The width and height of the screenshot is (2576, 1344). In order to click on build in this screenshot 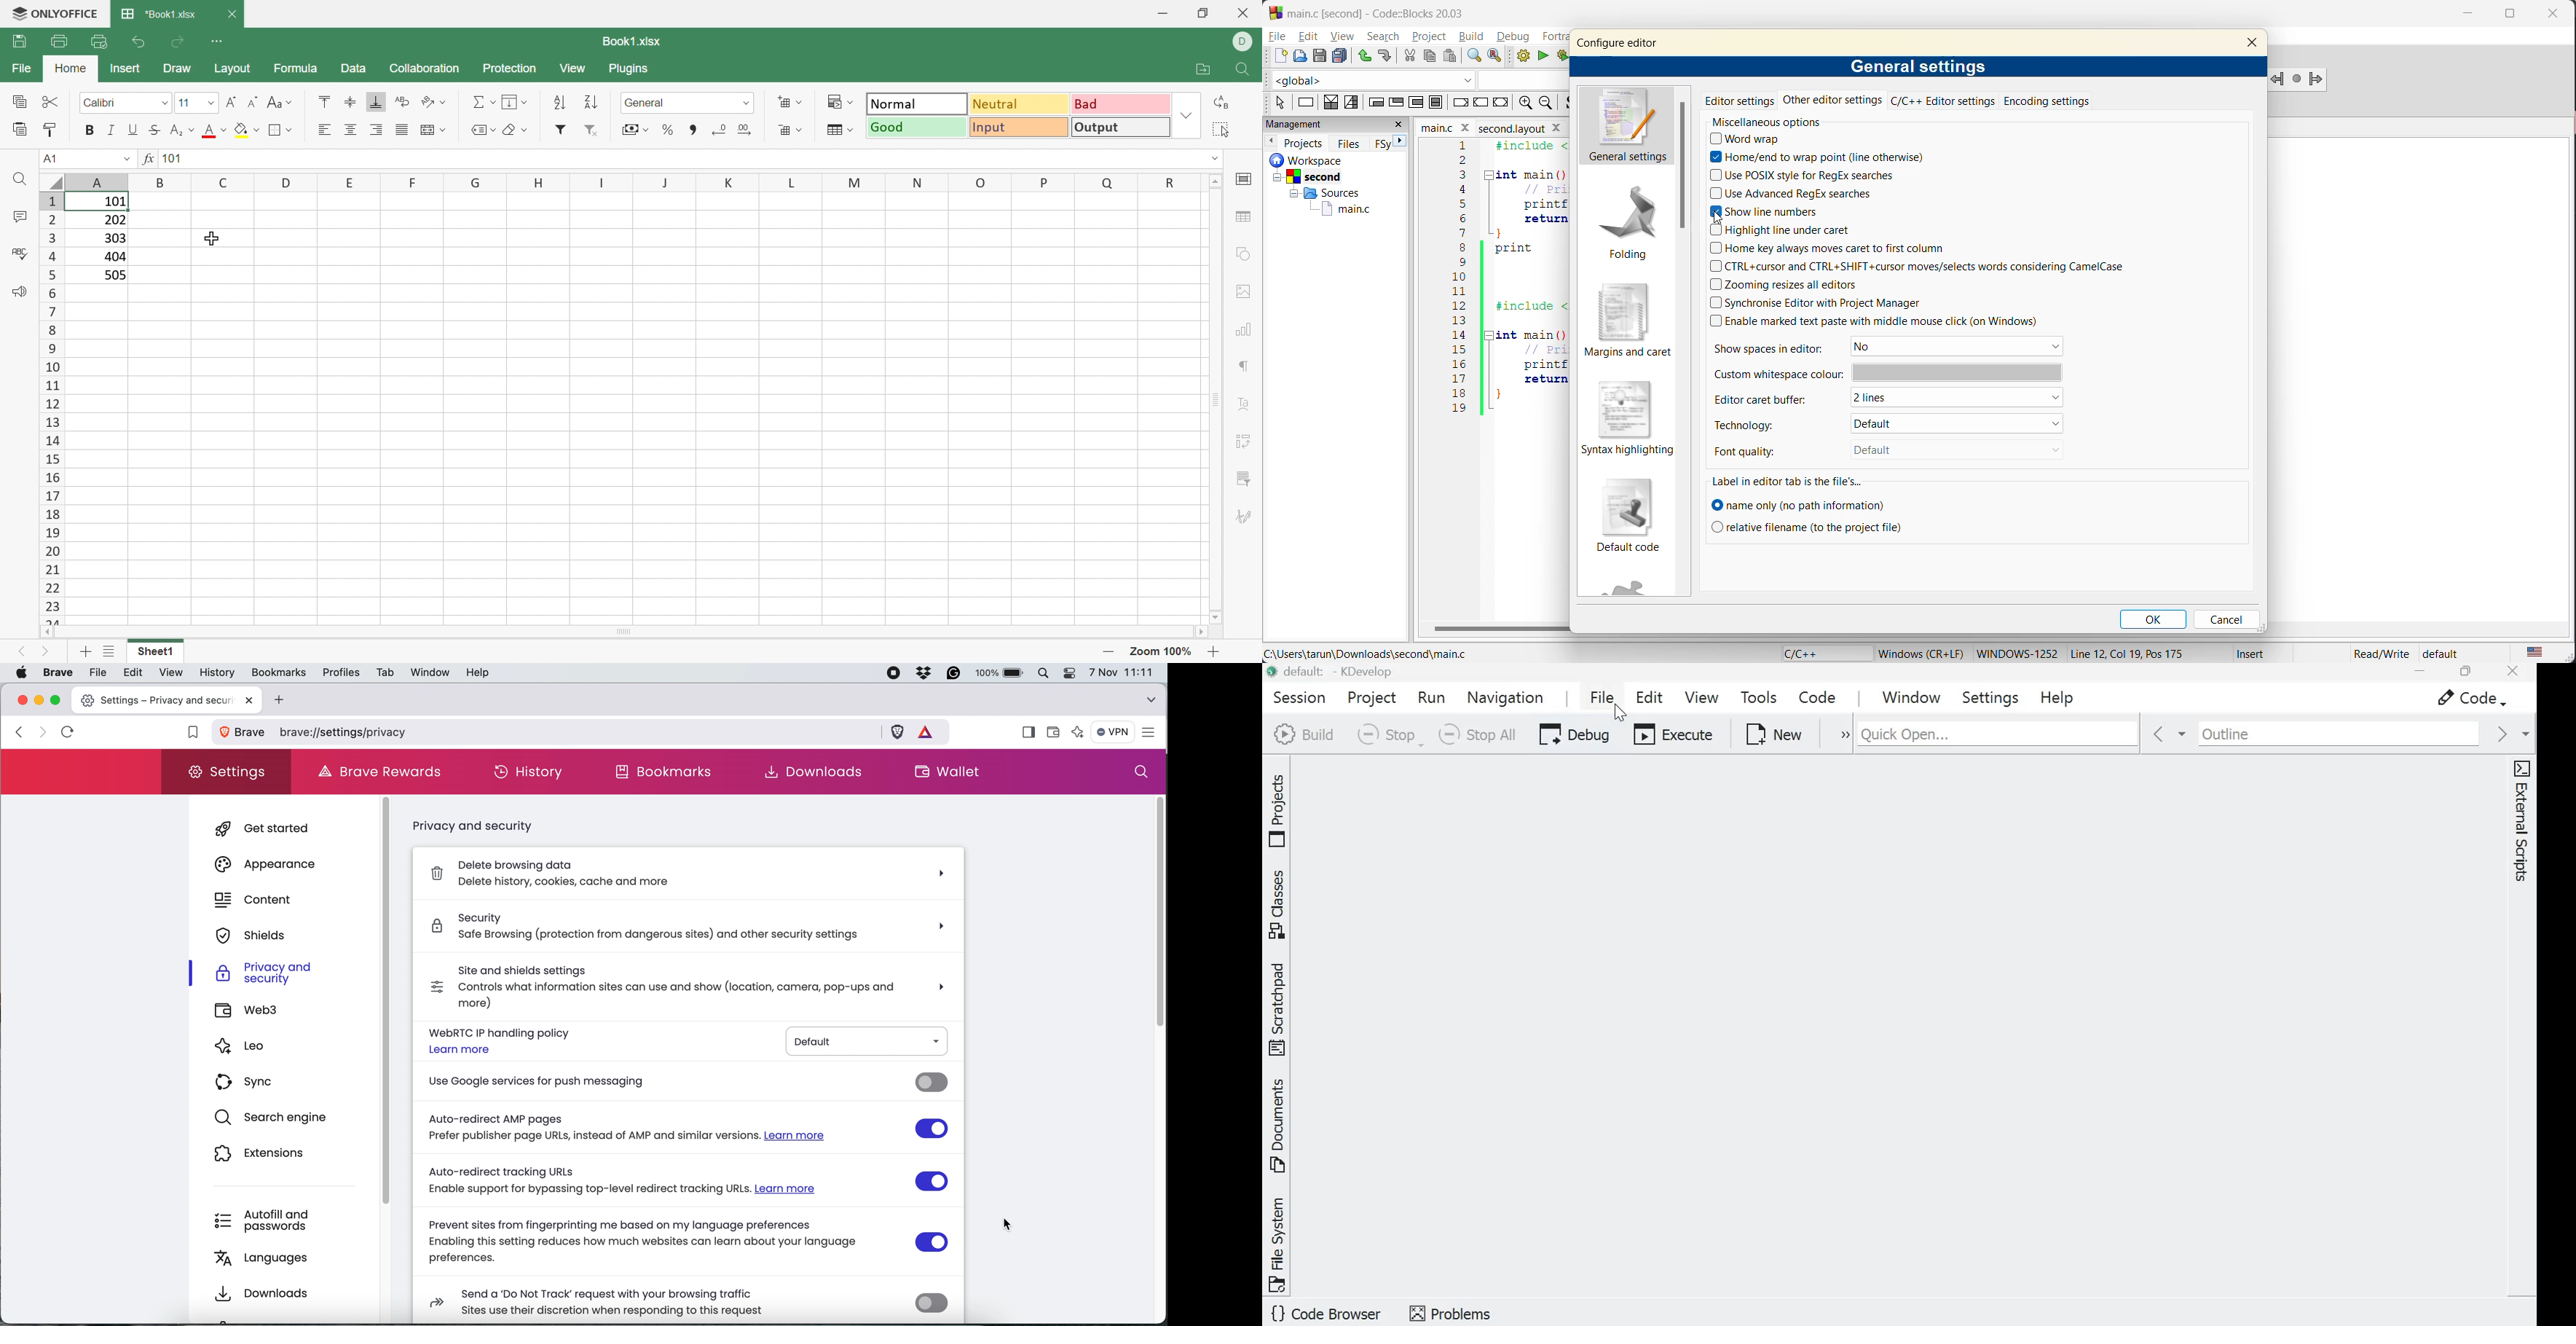, I will do `click(1521, 58)`.